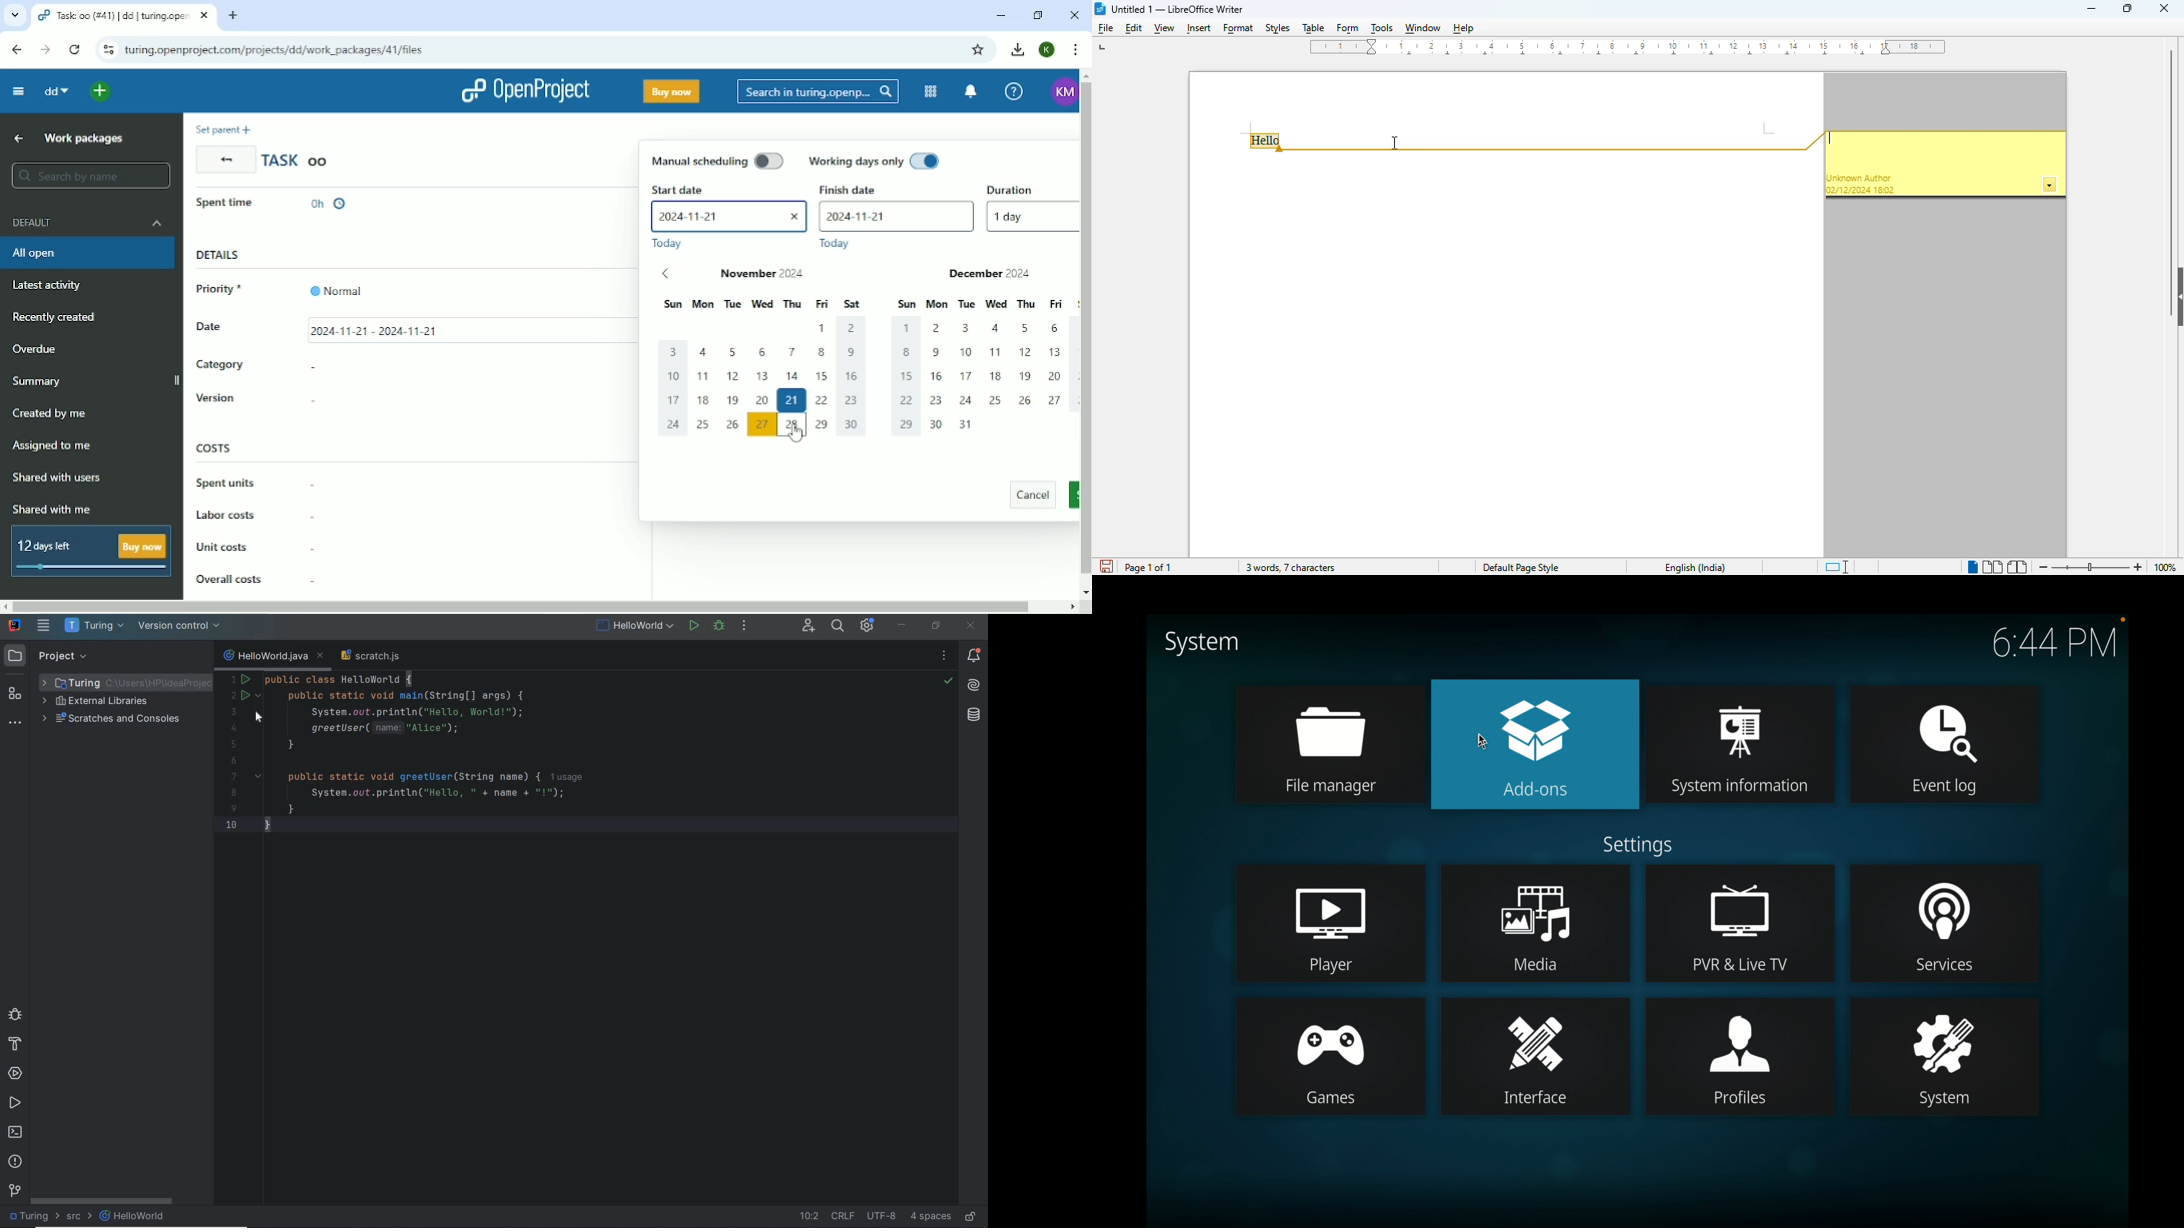 Image resolution: width=2184 pixels, height=1232 pixels. What do you see at coordinates (981, 50) in the screenshot?
I see `Bookmark this tab` at bounding box center [981, 50].